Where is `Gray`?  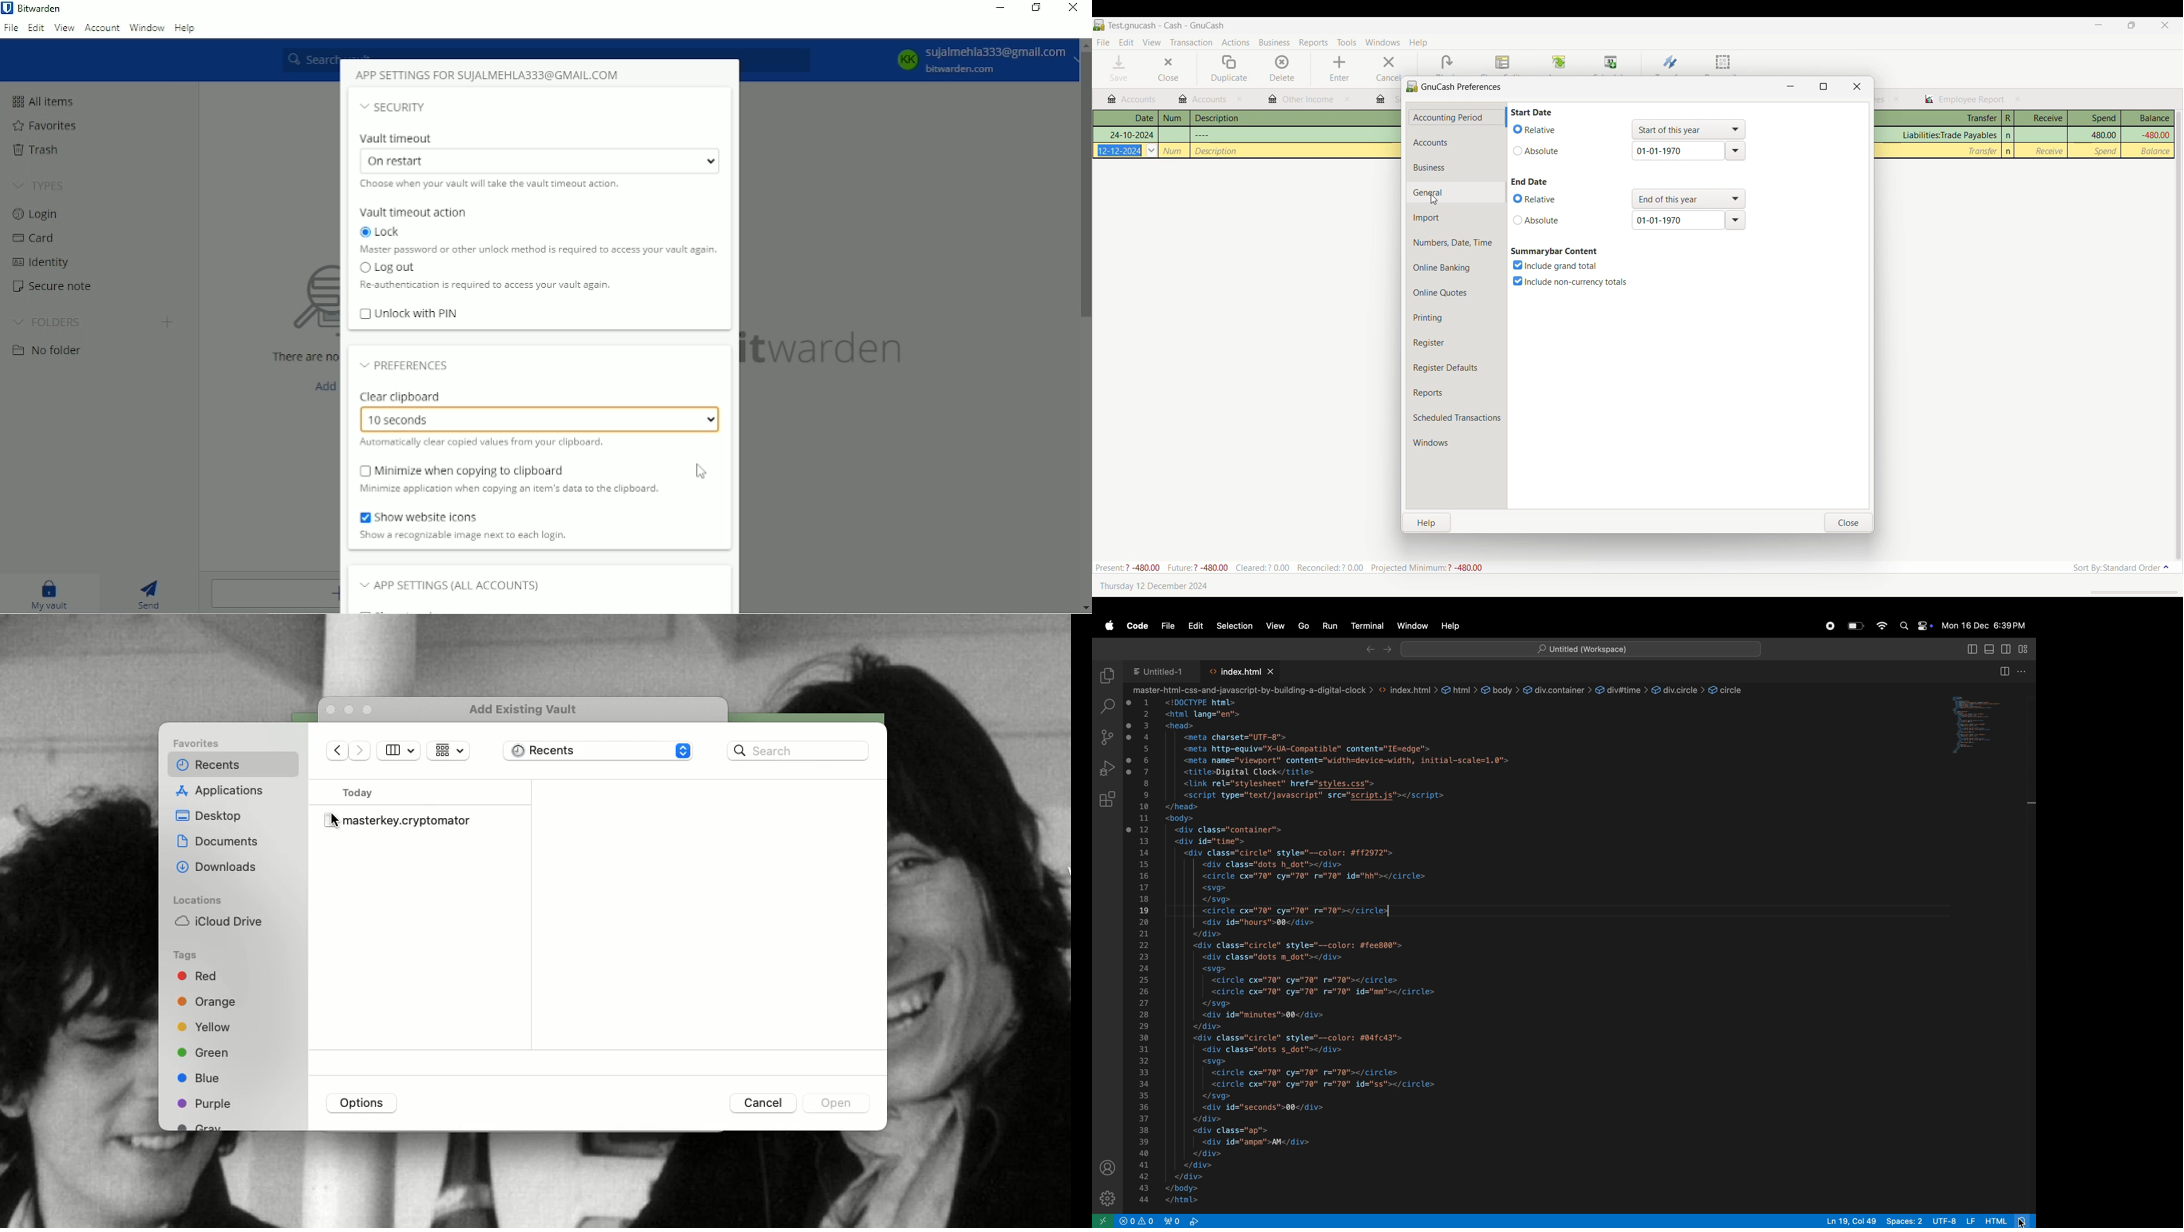
Gray is located at coordinates (201, 1126).